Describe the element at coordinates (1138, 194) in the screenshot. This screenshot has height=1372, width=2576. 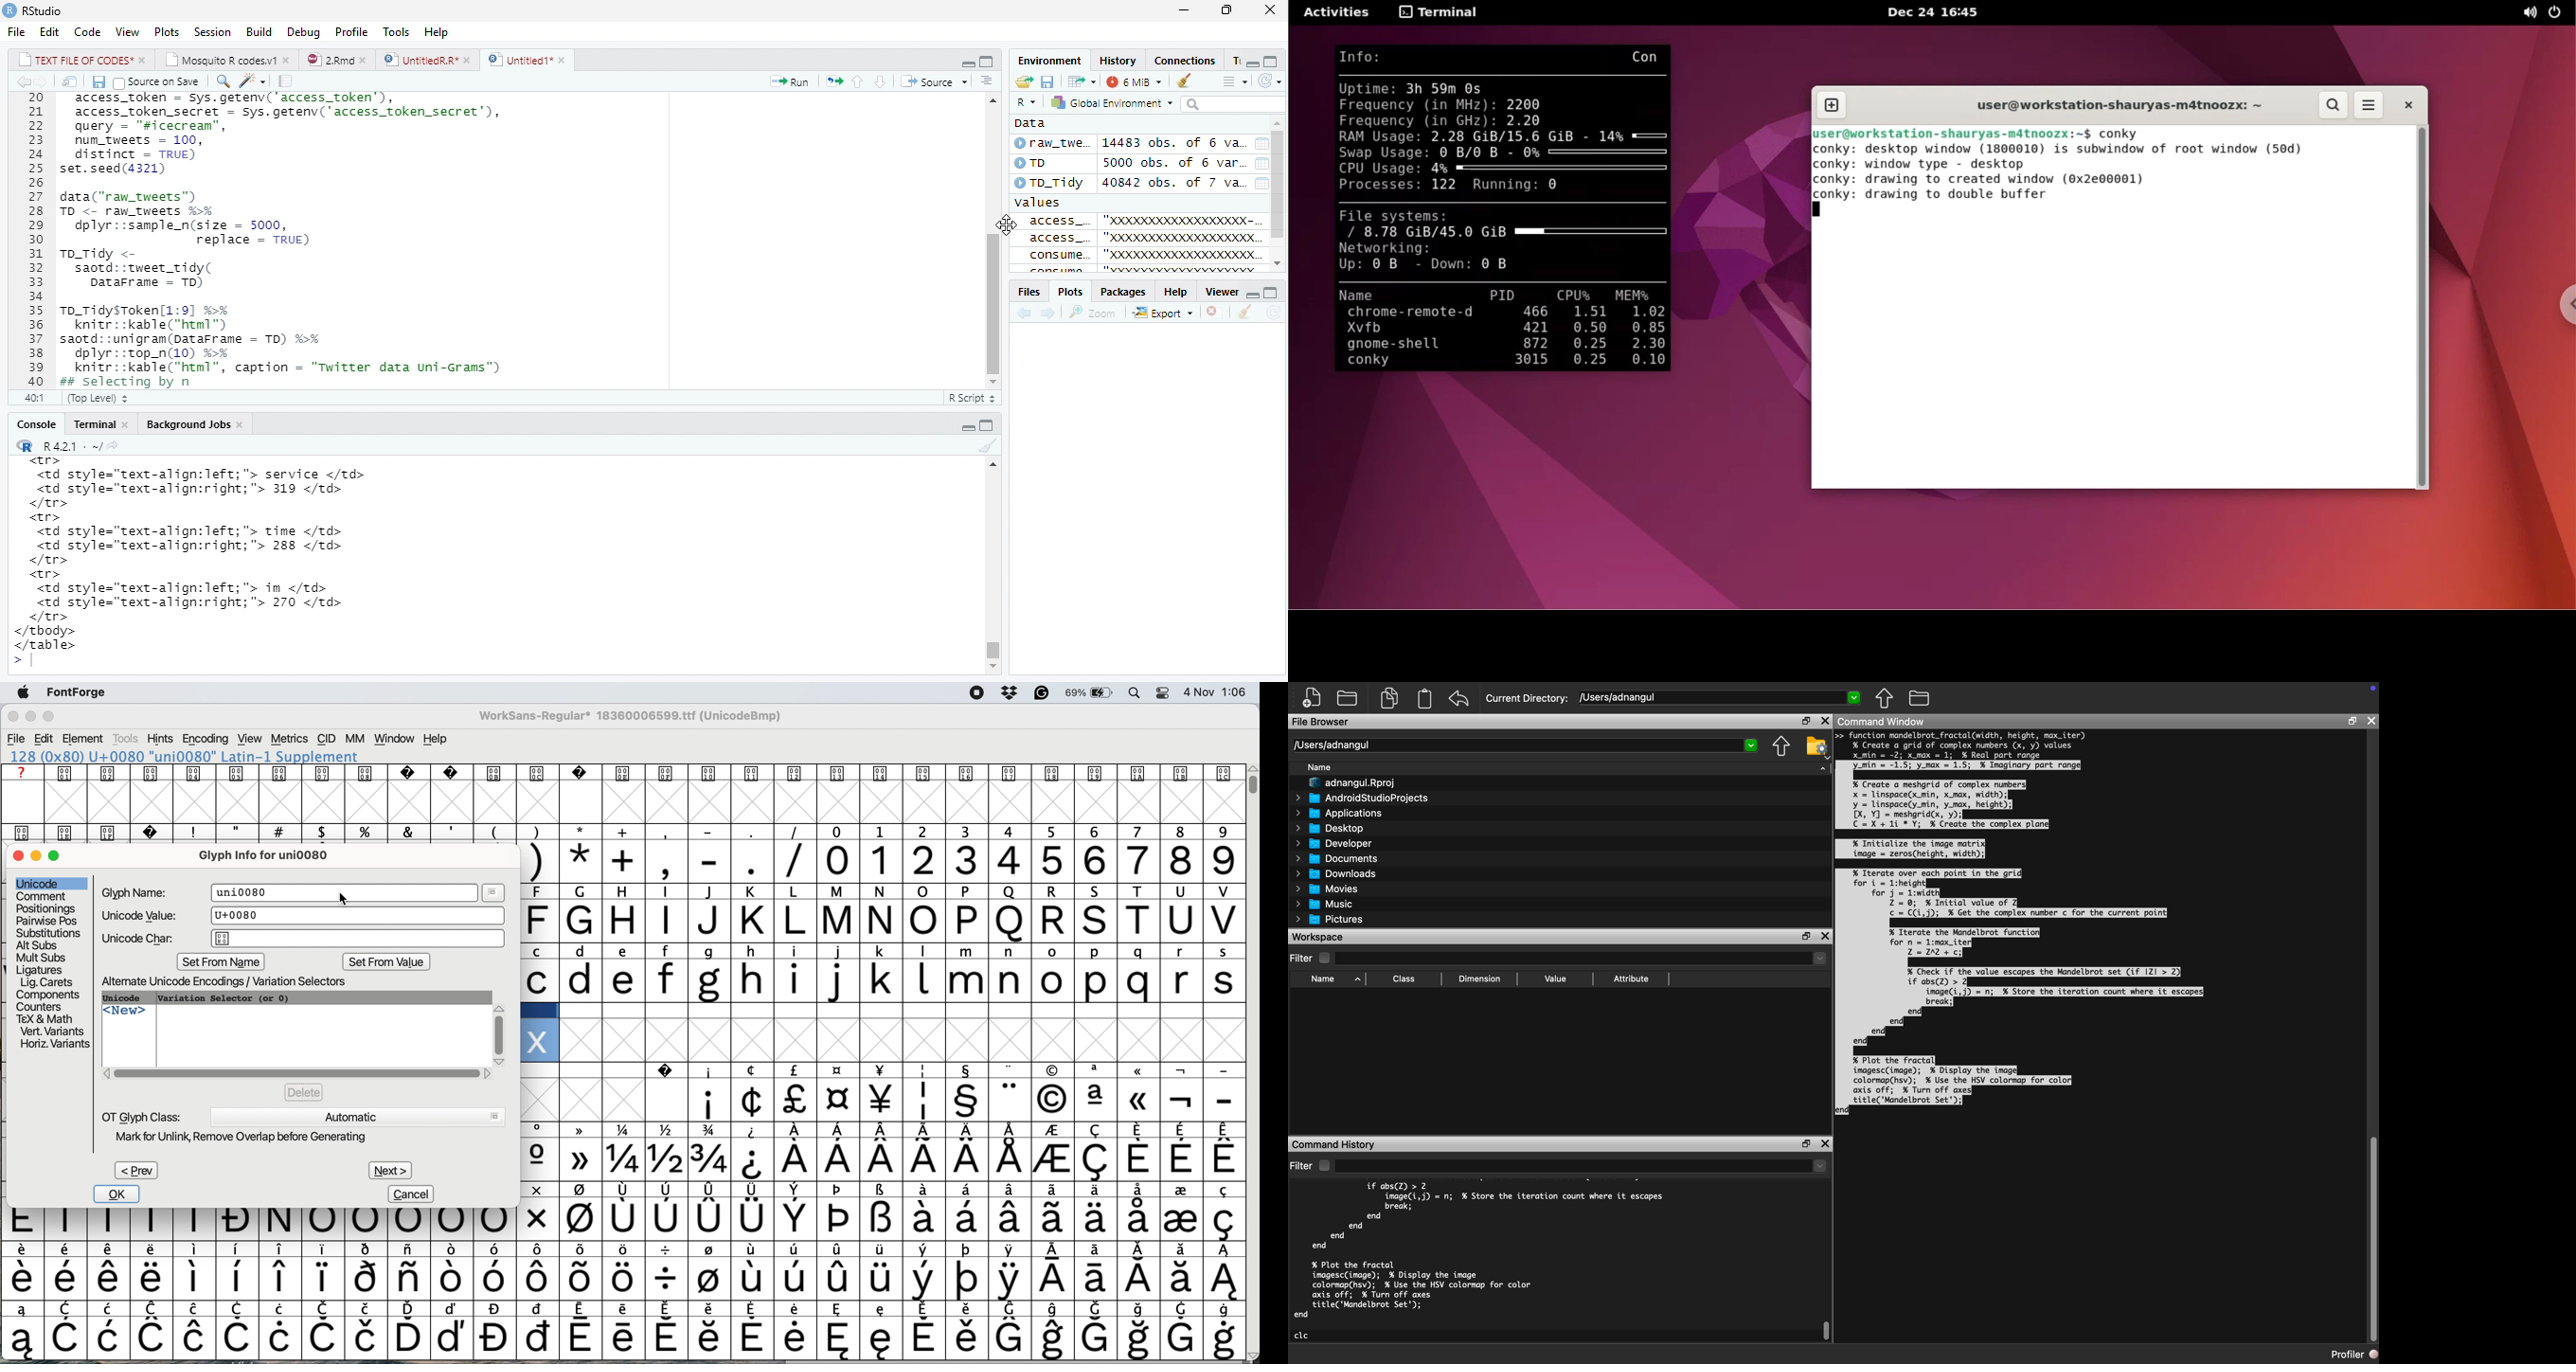
I see `Data

Oran_twe. 14483 obs. of 6 va.

0 5000 obs. of 6 var.

©To_Tidy 40842 obs. of 7 va.

values

acCess_ "0000000000000000K-

[¥ access "x000000000000000000¢

Consume. OB0000D0000D00000X` at that location.